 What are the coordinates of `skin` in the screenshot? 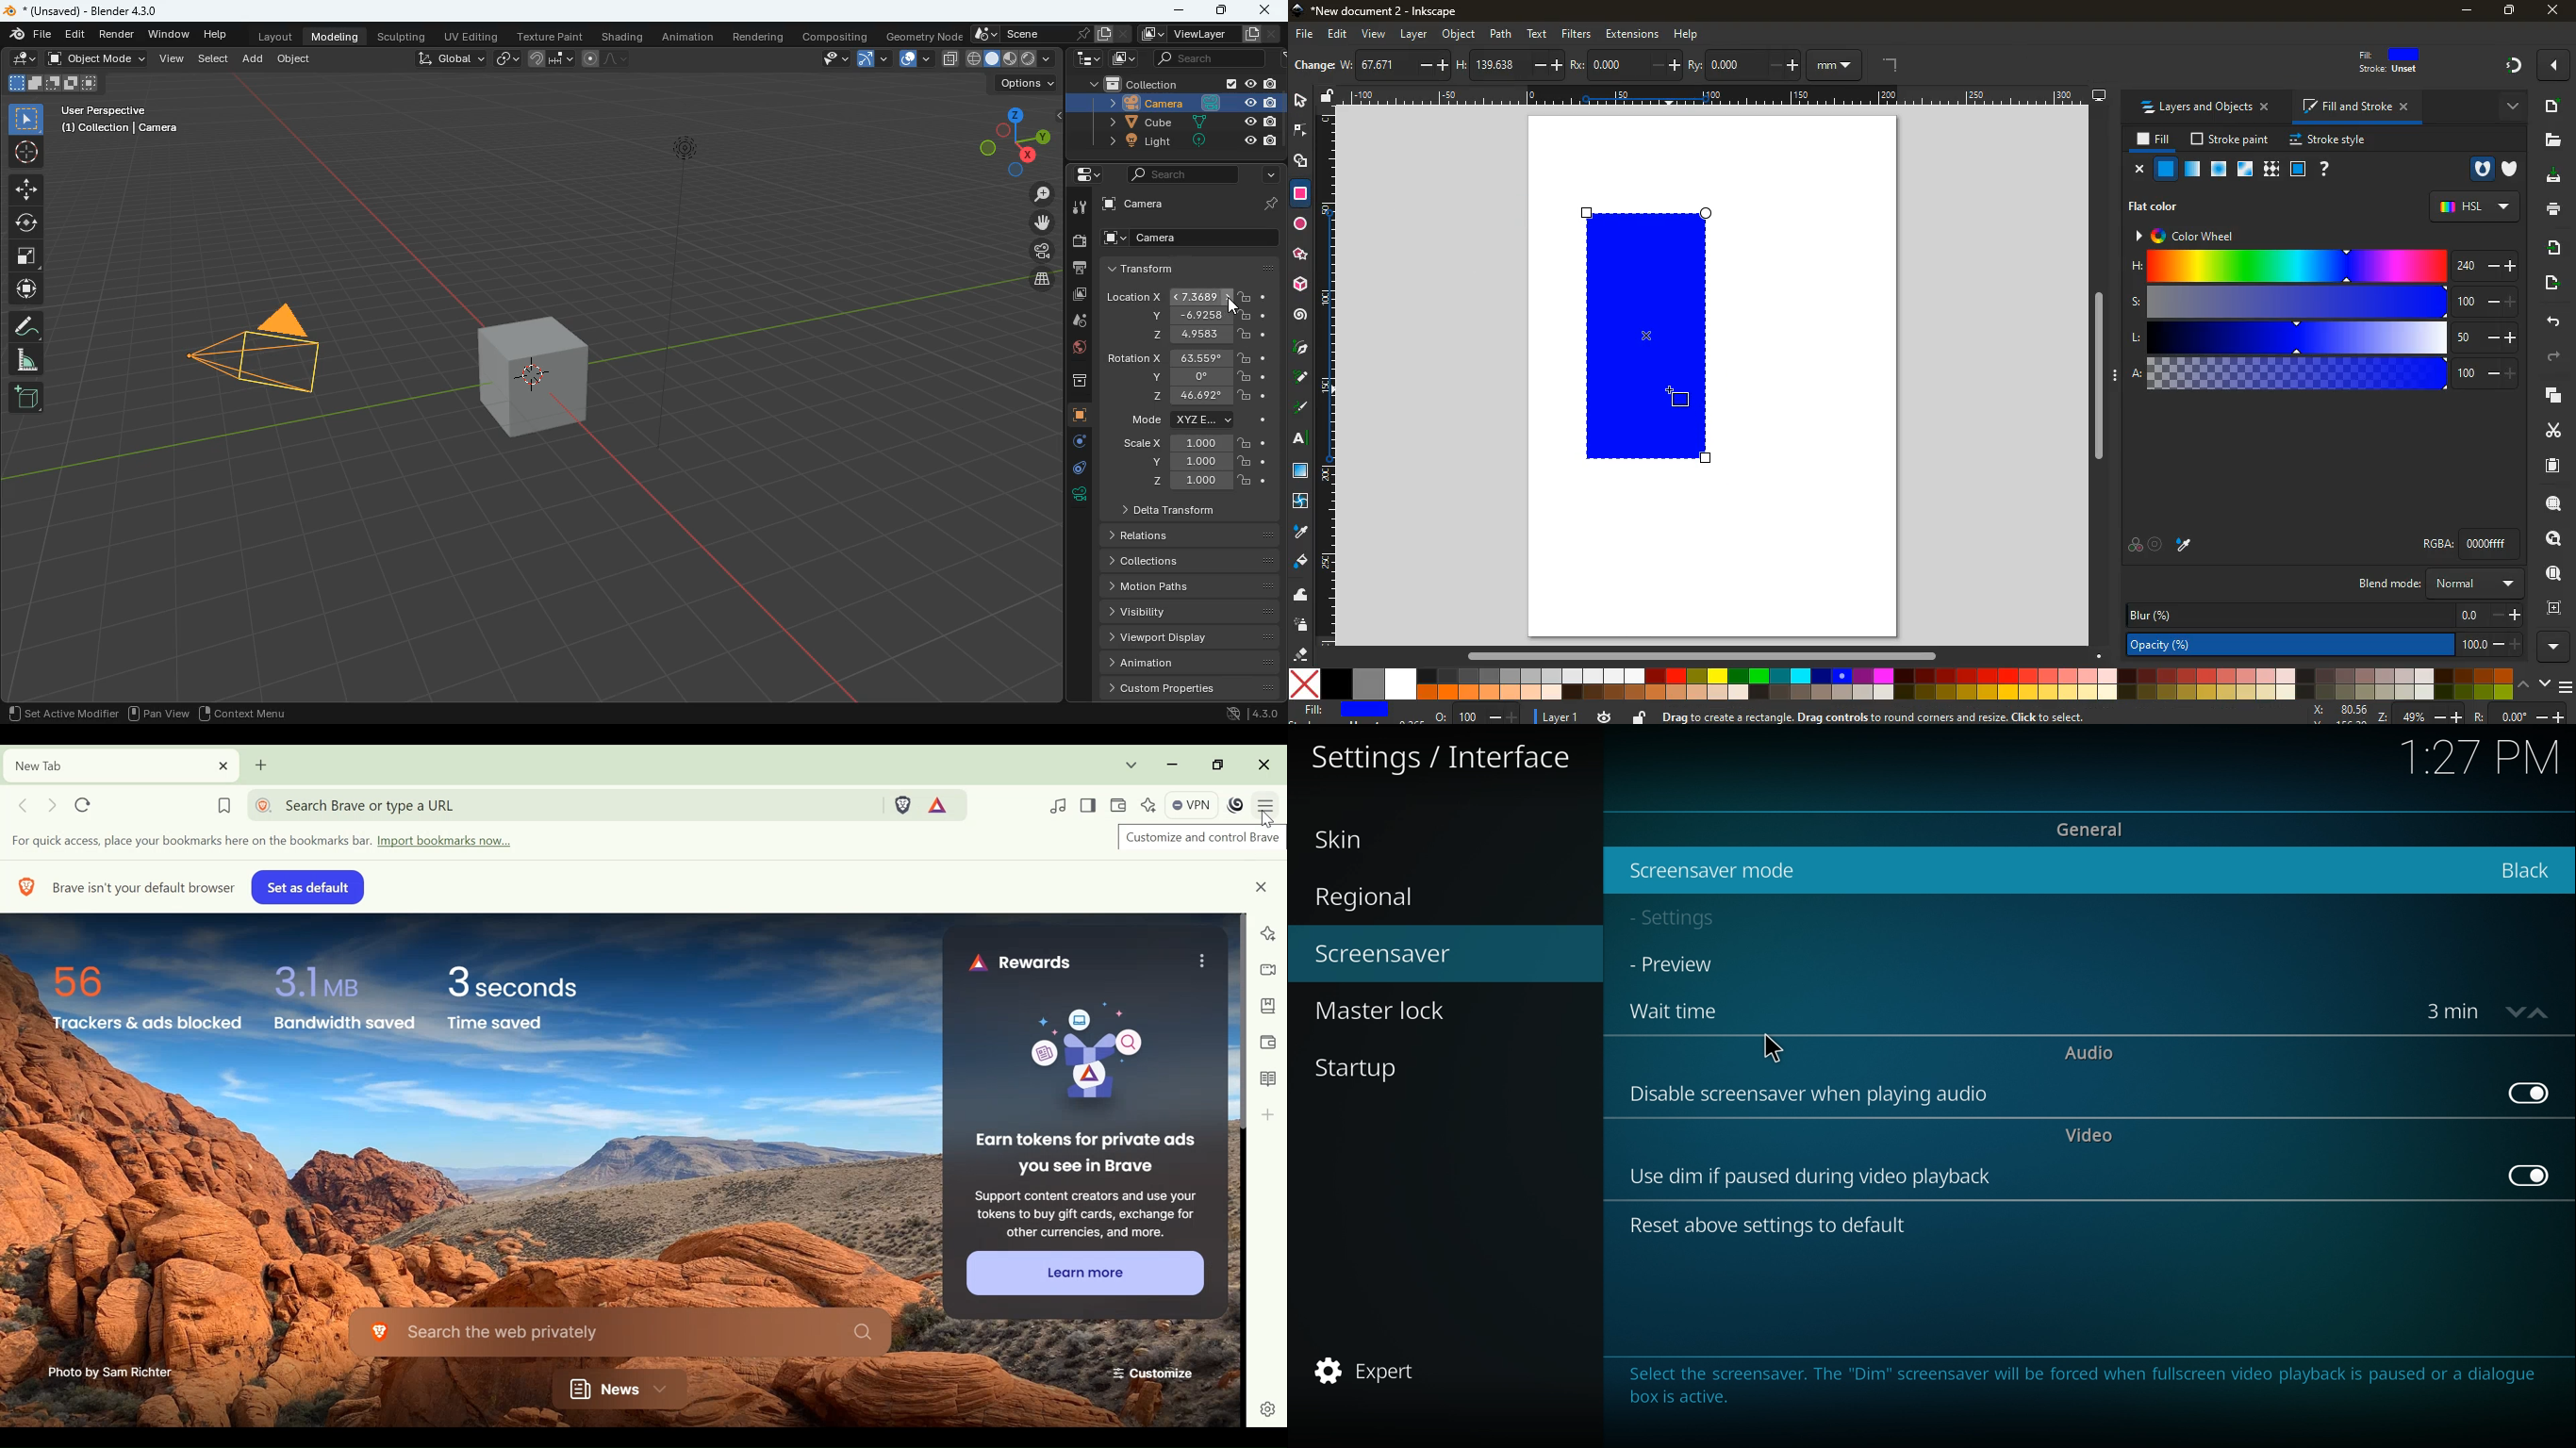 It's located at (1391, 837).